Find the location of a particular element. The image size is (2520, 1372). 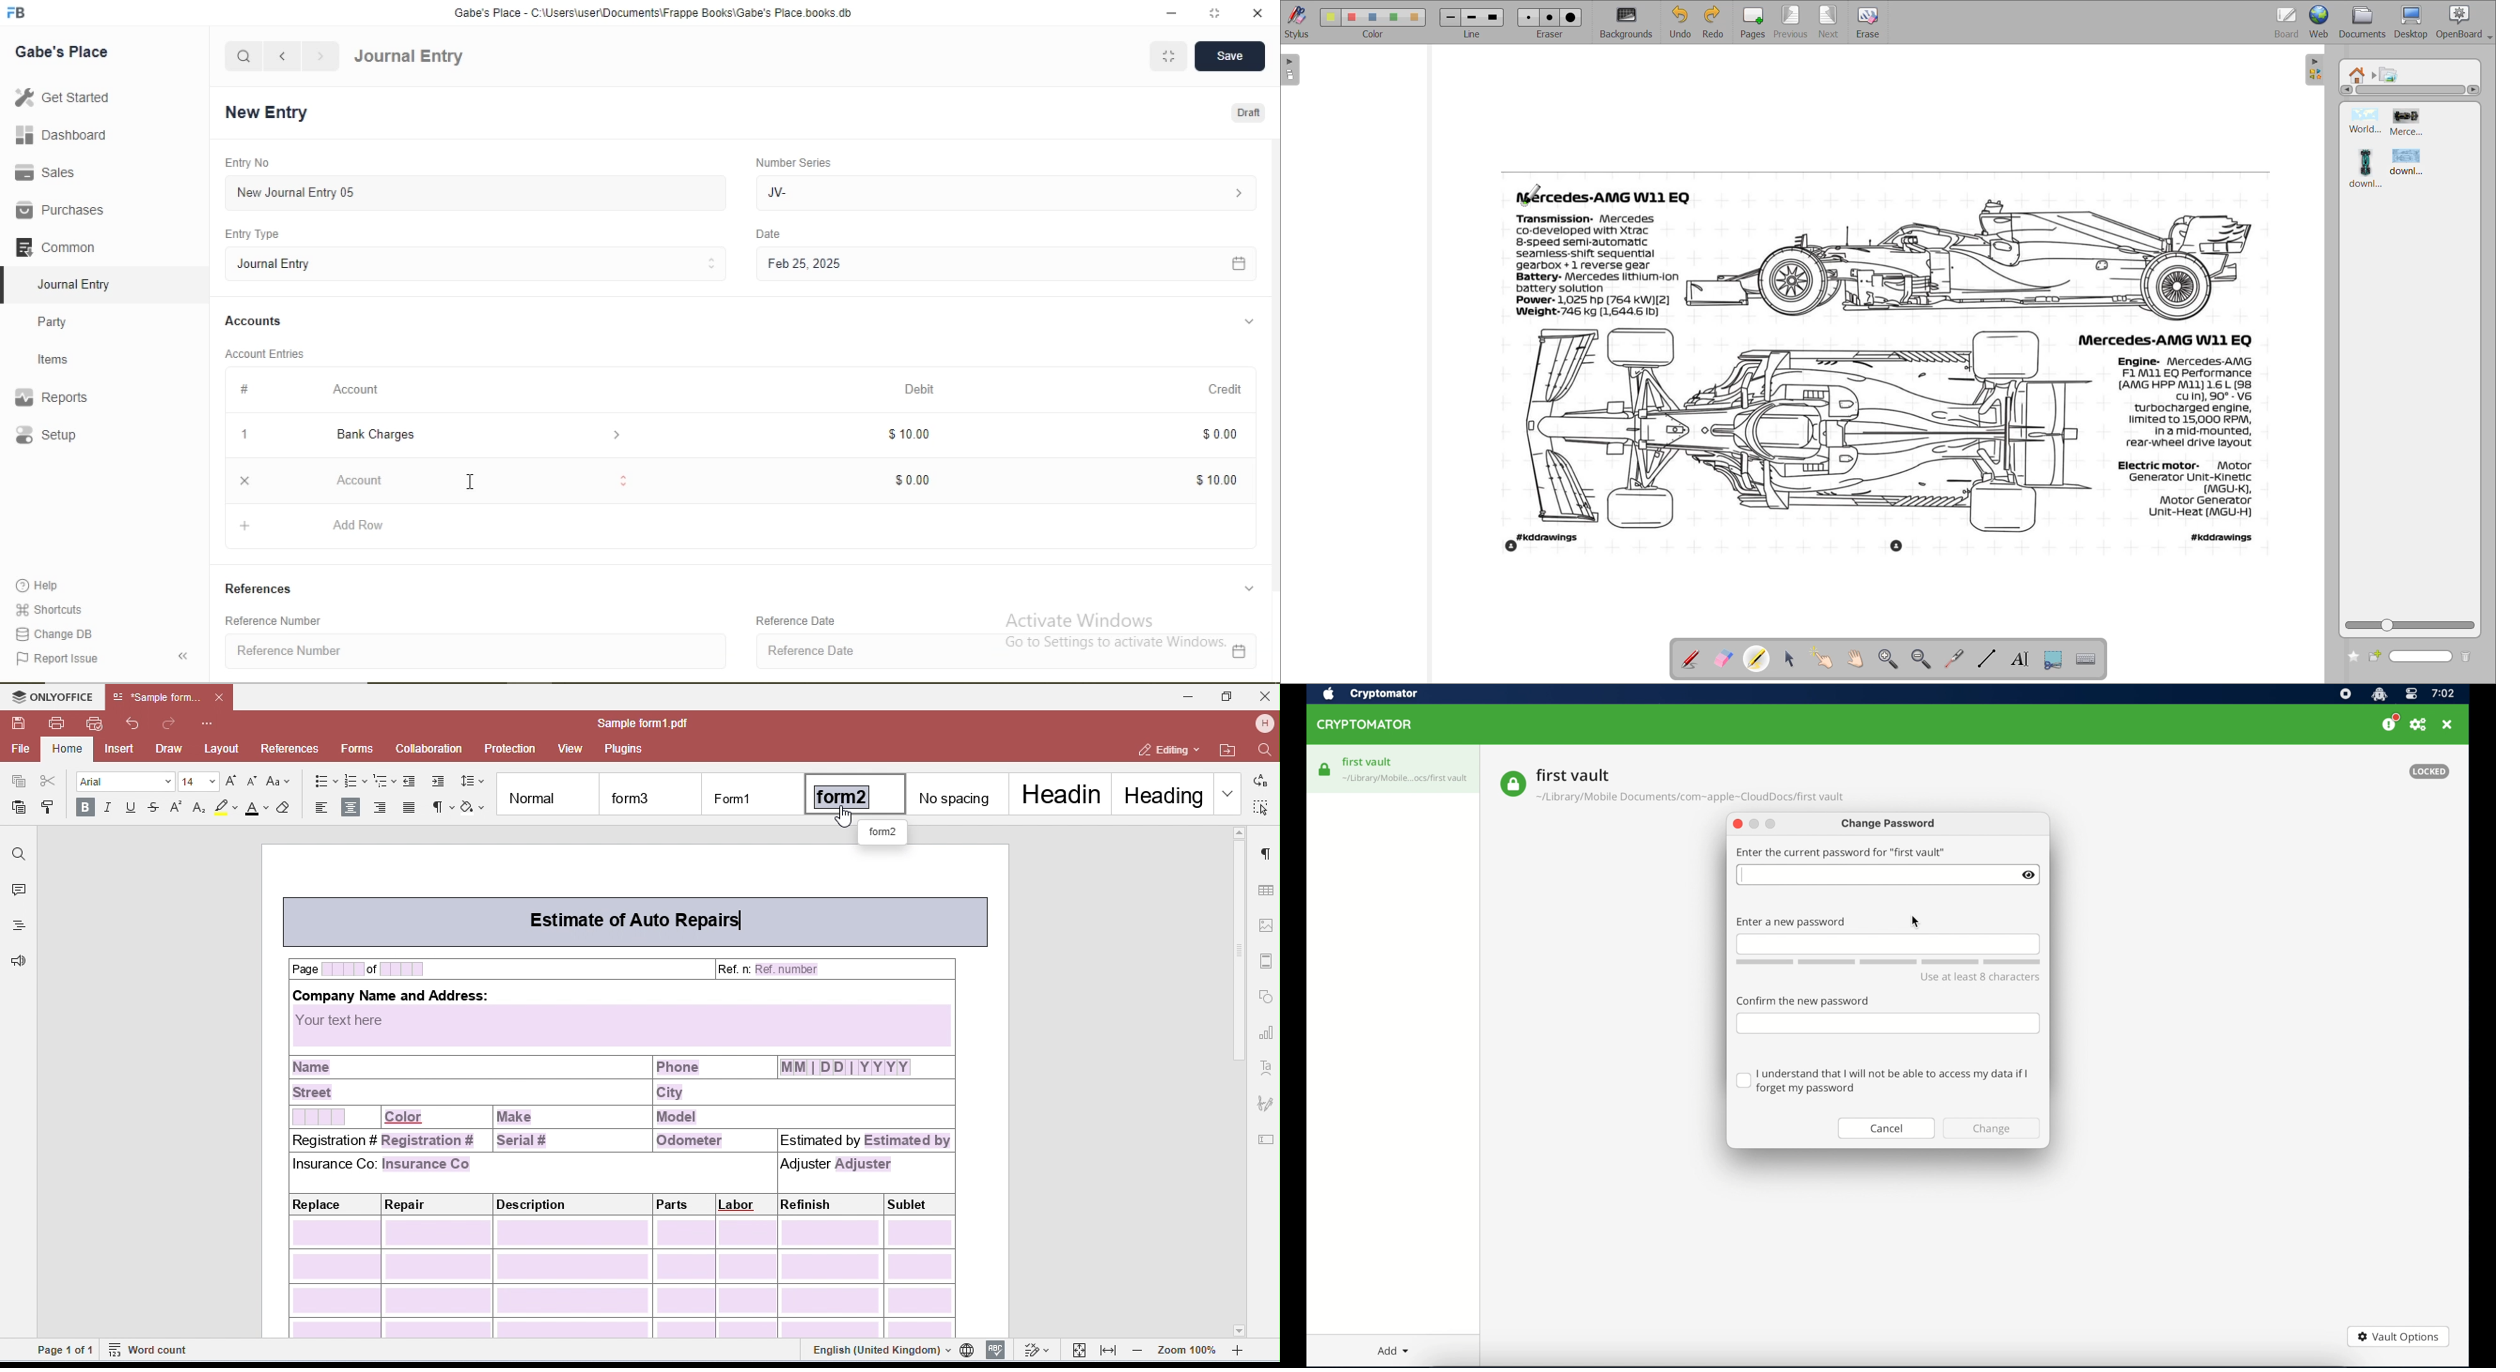

Party is located at coordinates (66, 320).